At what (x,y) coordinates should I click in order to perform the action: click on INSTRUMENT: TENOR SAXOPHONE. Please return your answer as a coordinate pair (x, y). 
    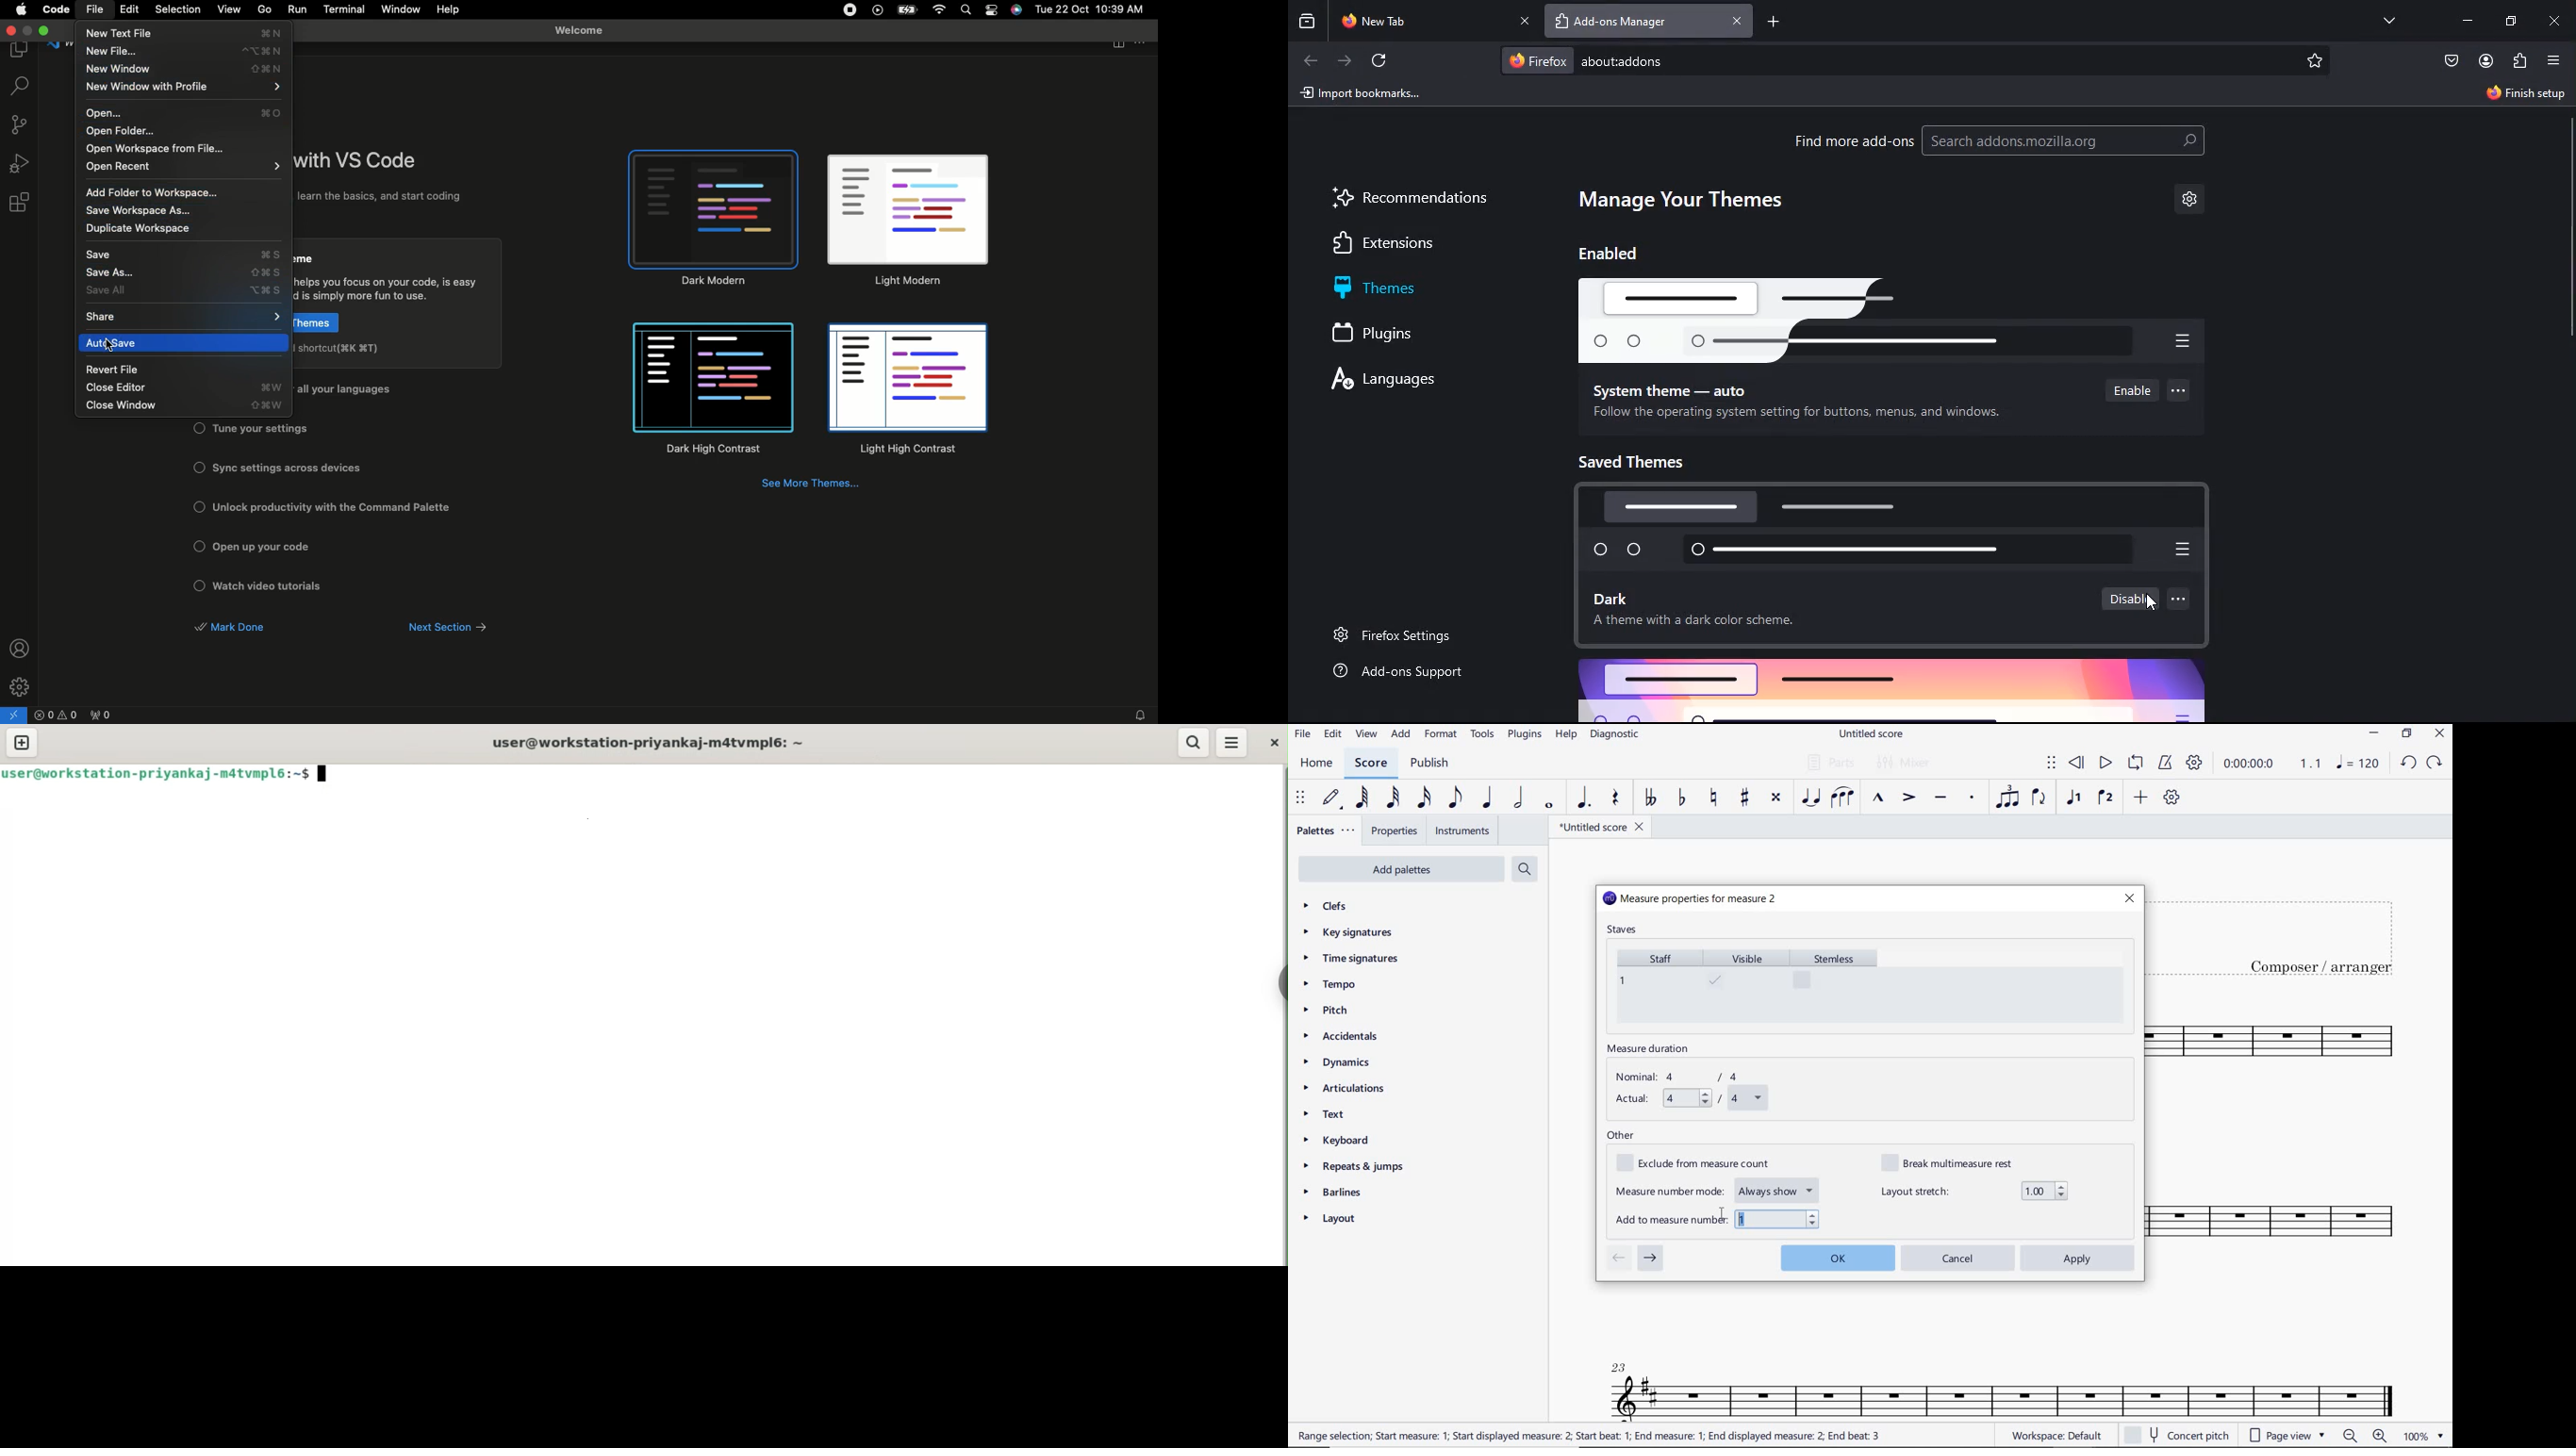
    Looking at the image, I should click on (2003, 1380).